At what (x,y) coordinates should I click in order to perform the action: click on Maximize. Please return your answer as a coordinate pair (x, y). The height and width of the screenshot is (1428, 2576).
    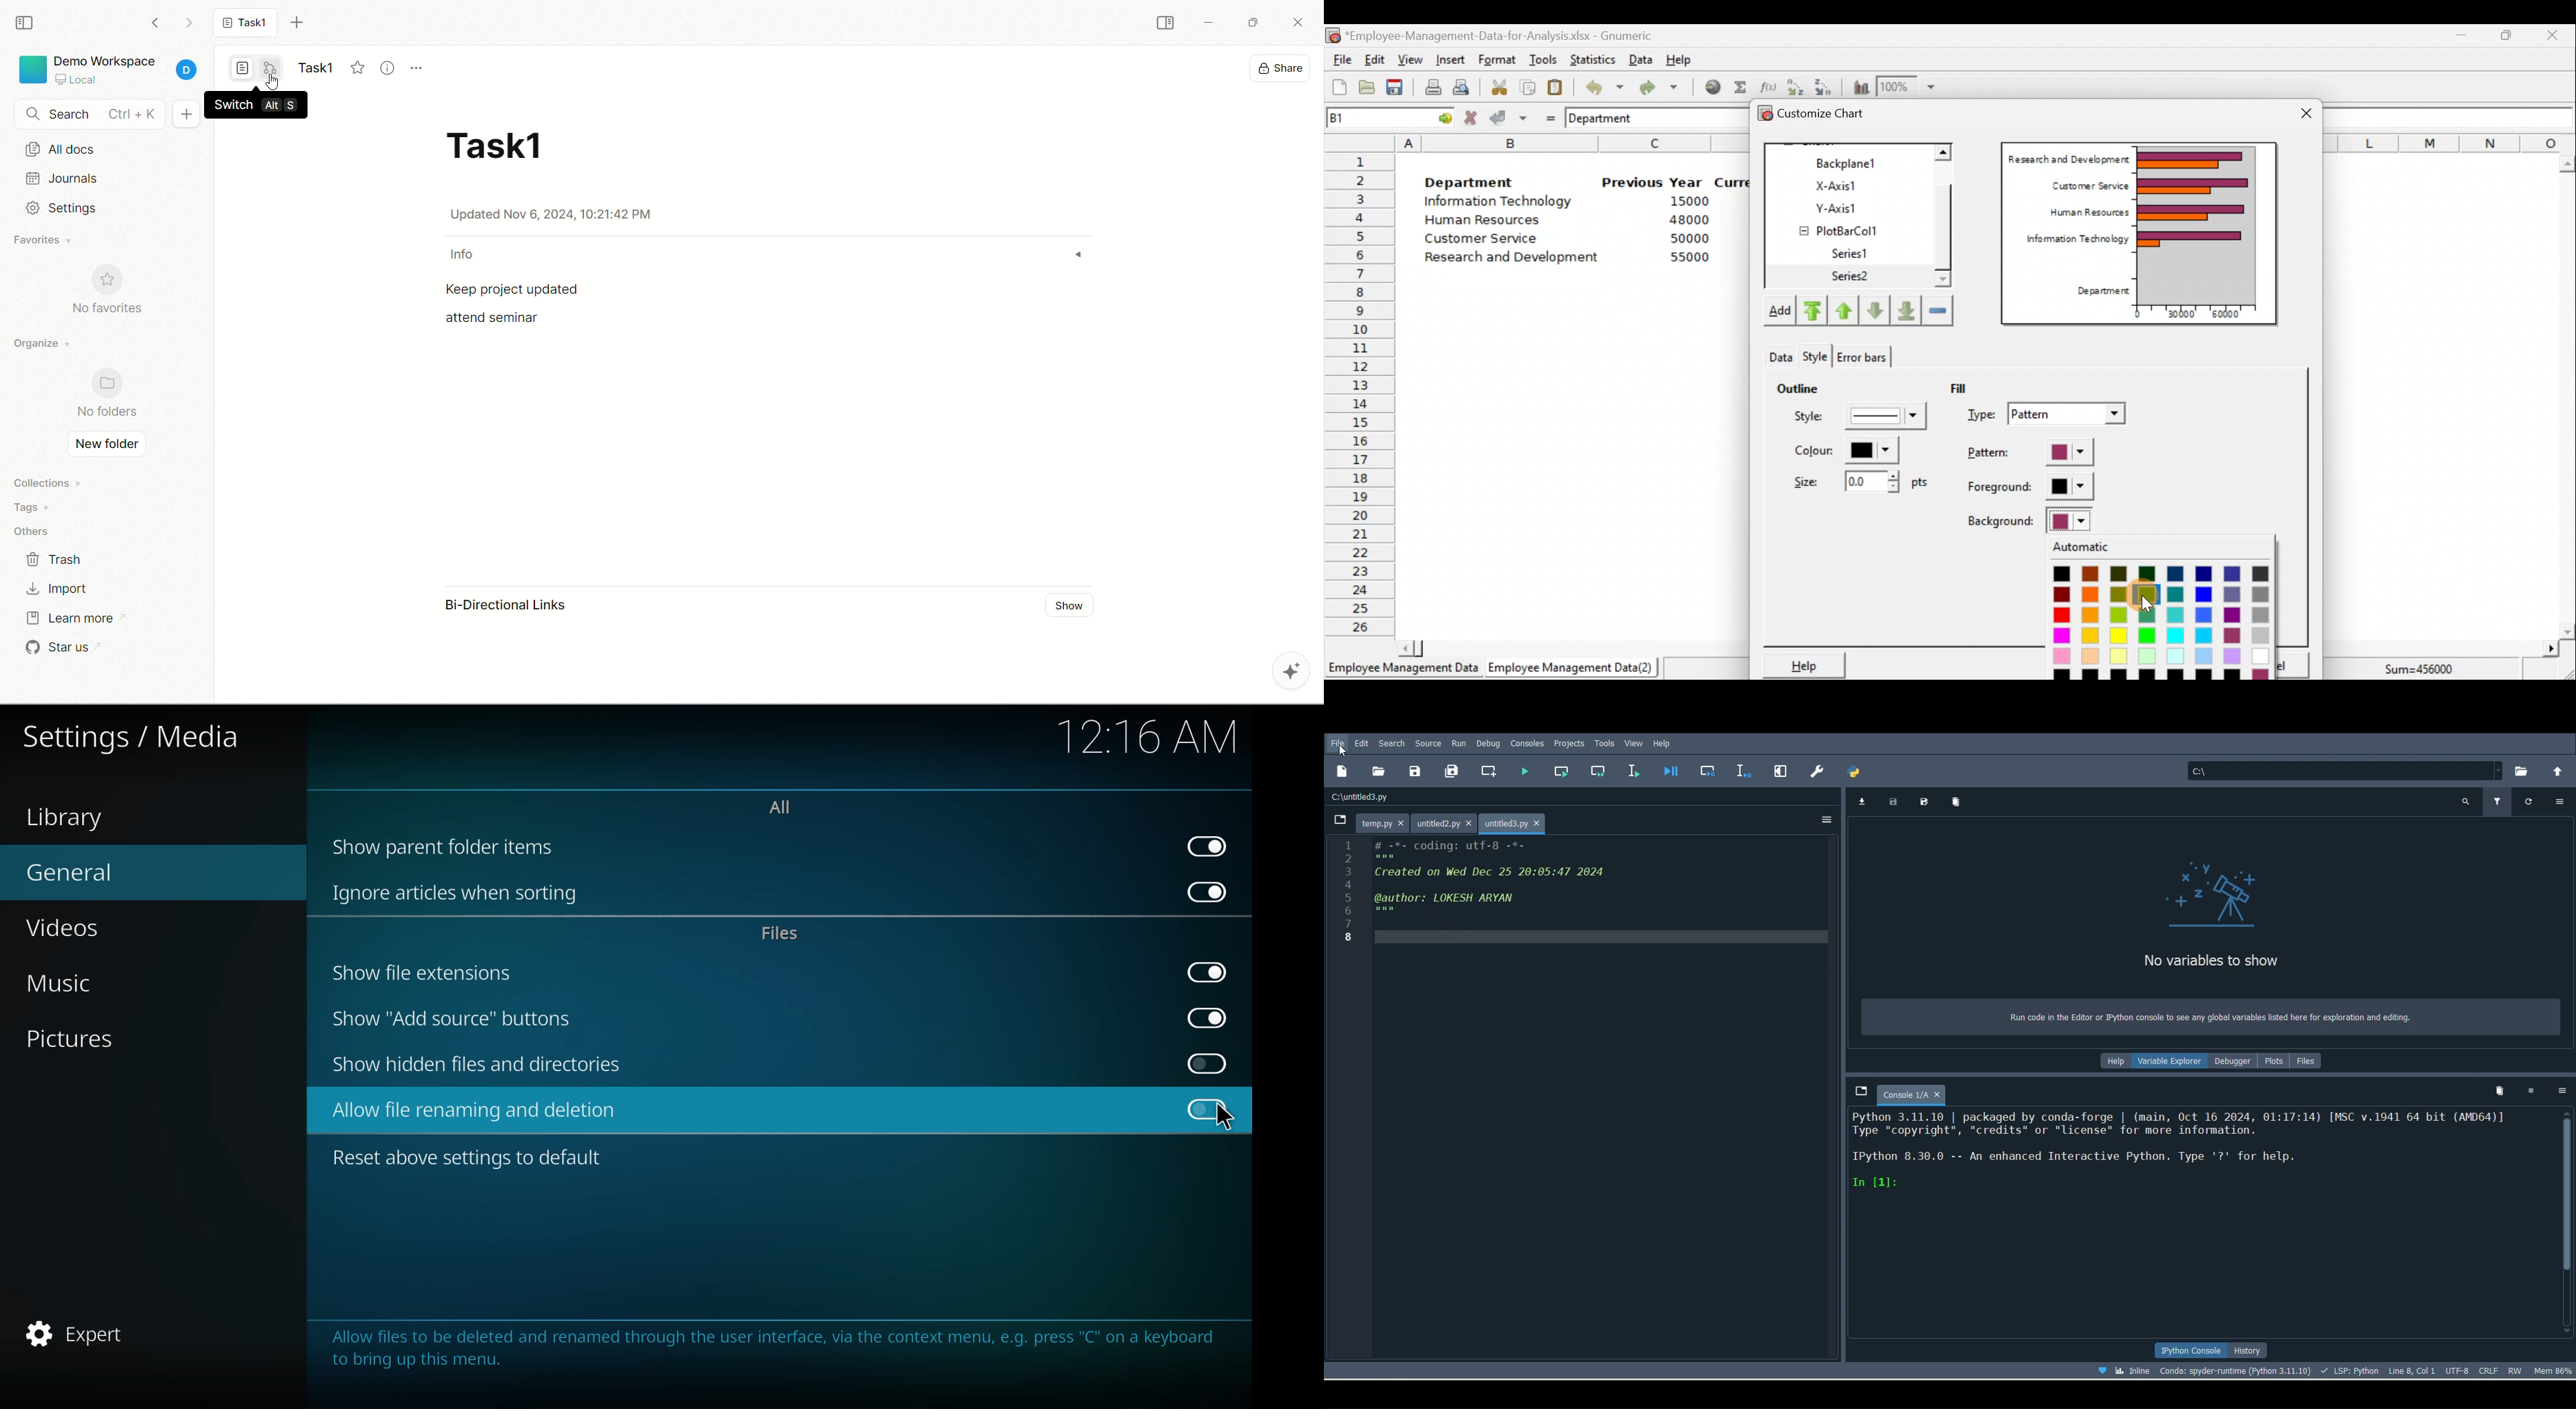
    Looking at the image, I should click on (2507, 35).